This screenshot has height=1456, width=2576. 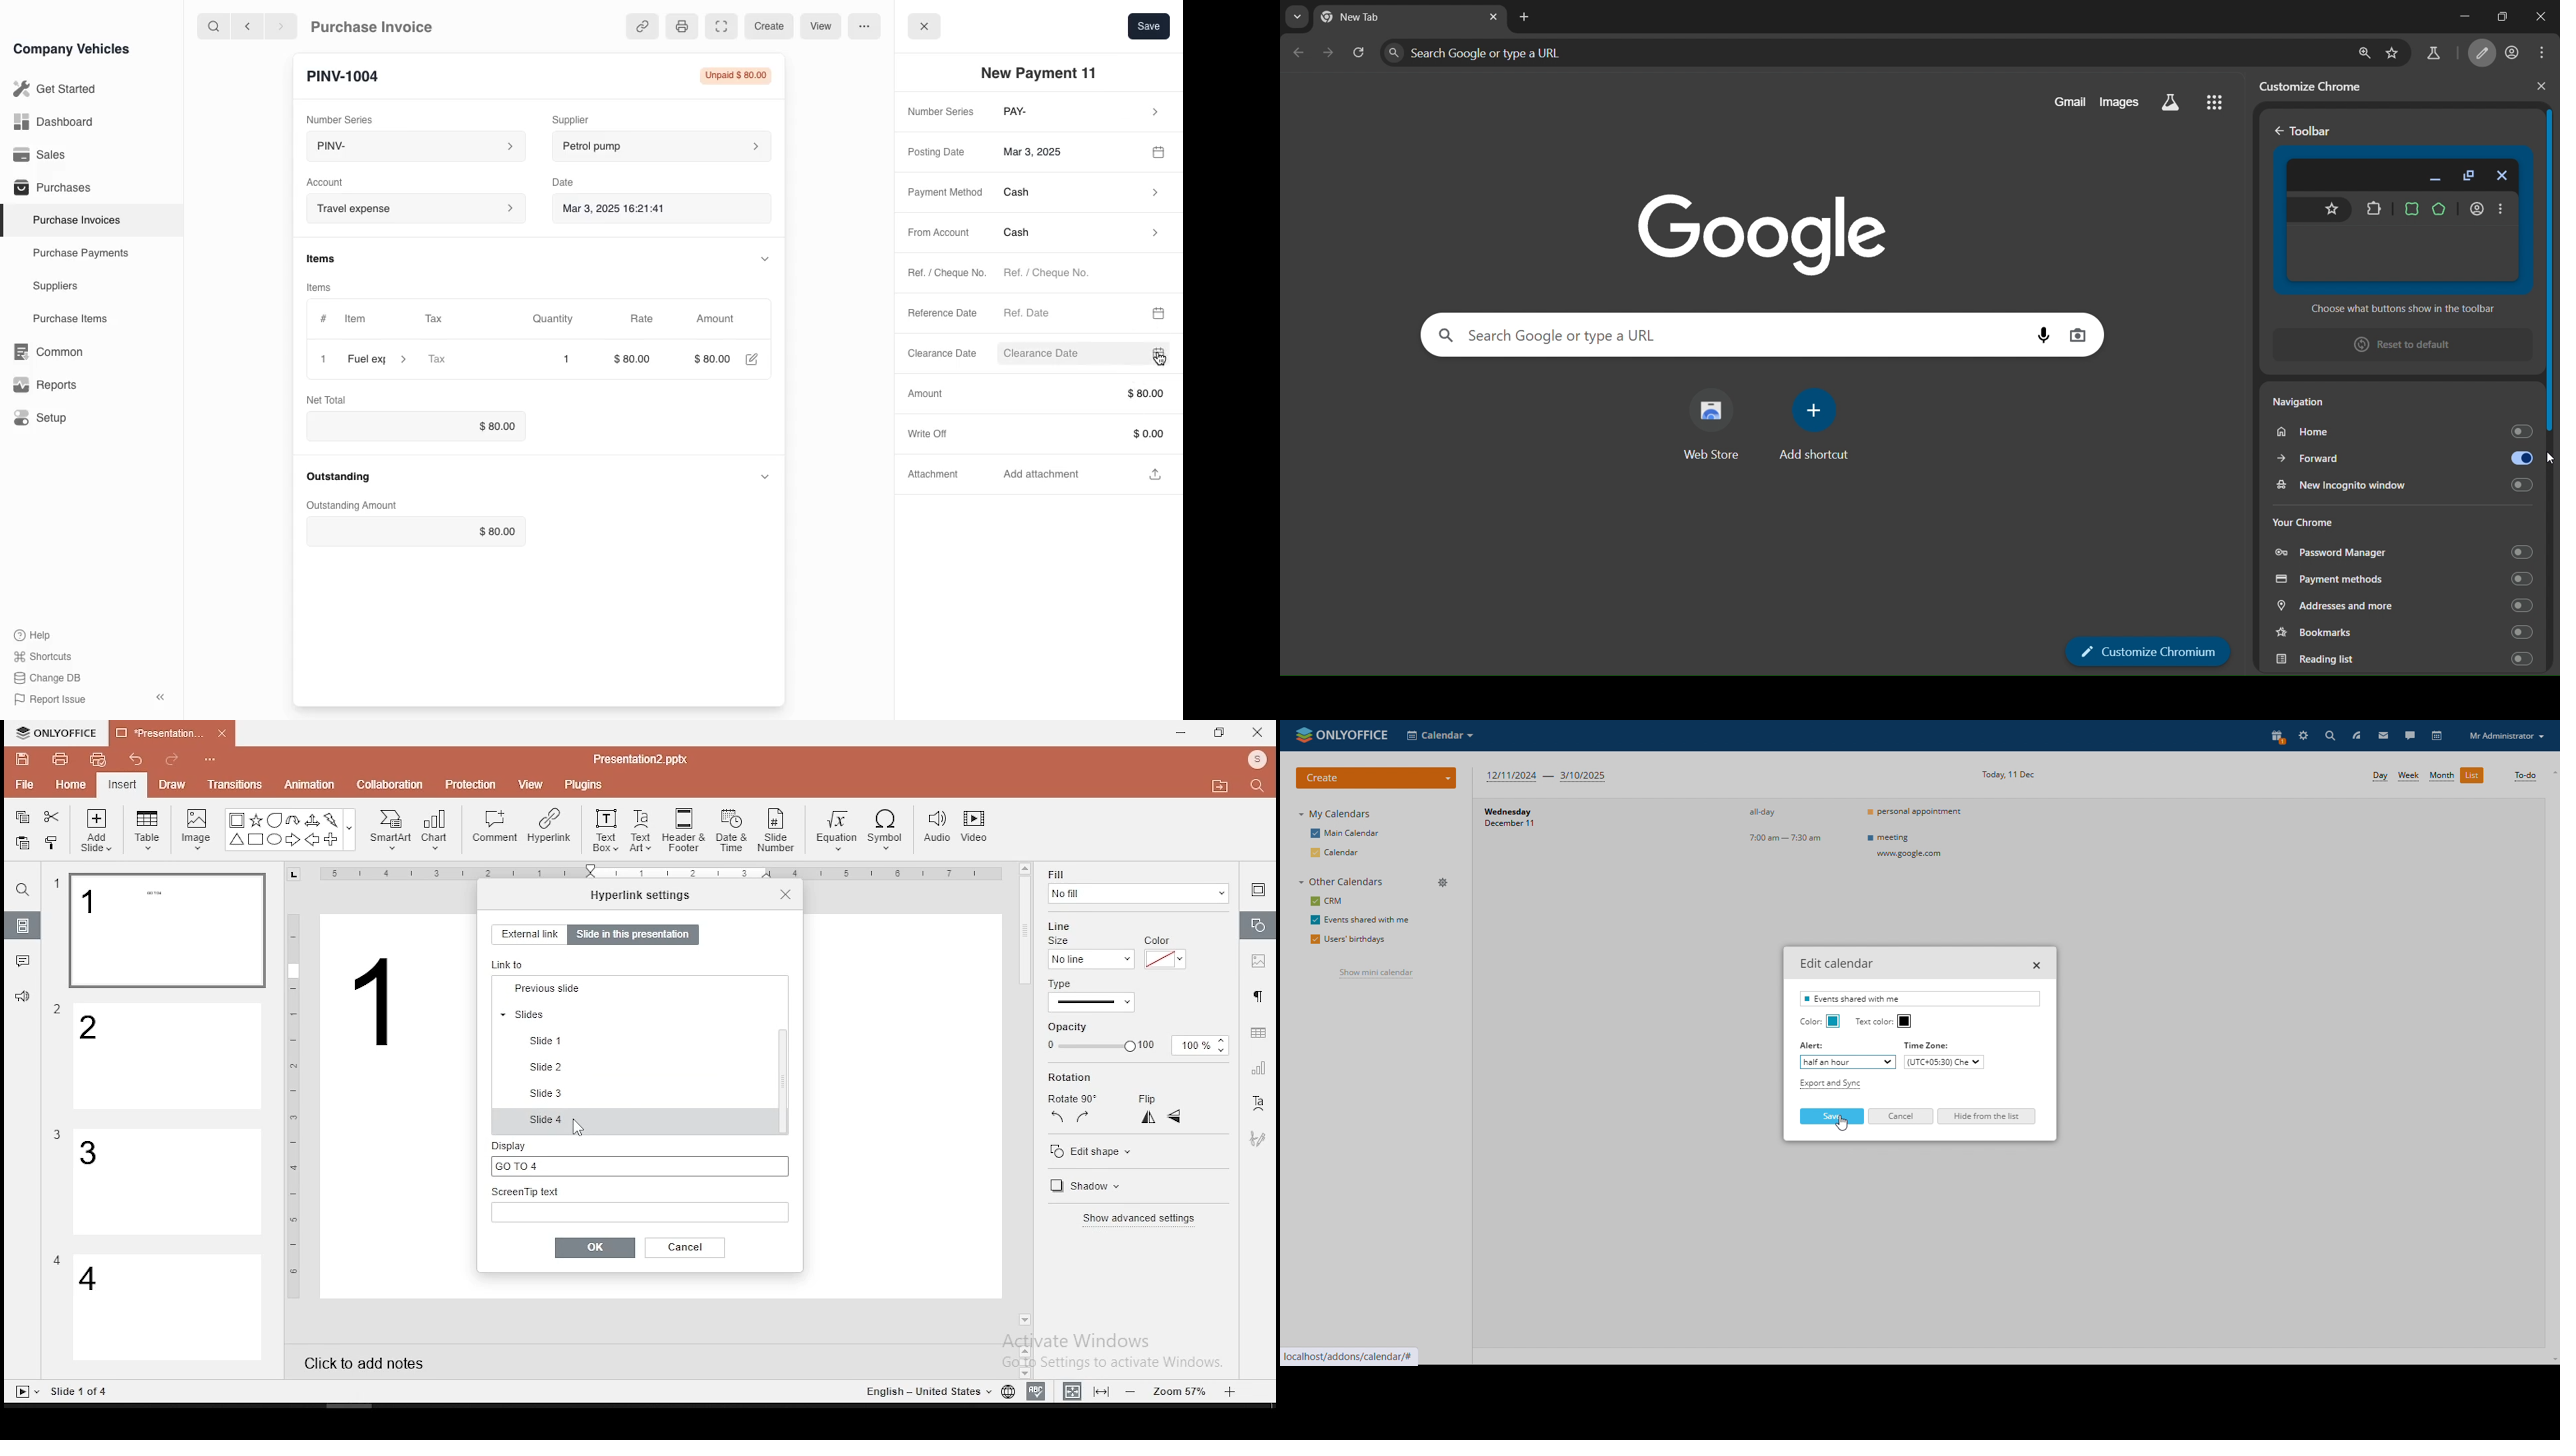 I want to click on opacity, so click(x=1134, y=1046).